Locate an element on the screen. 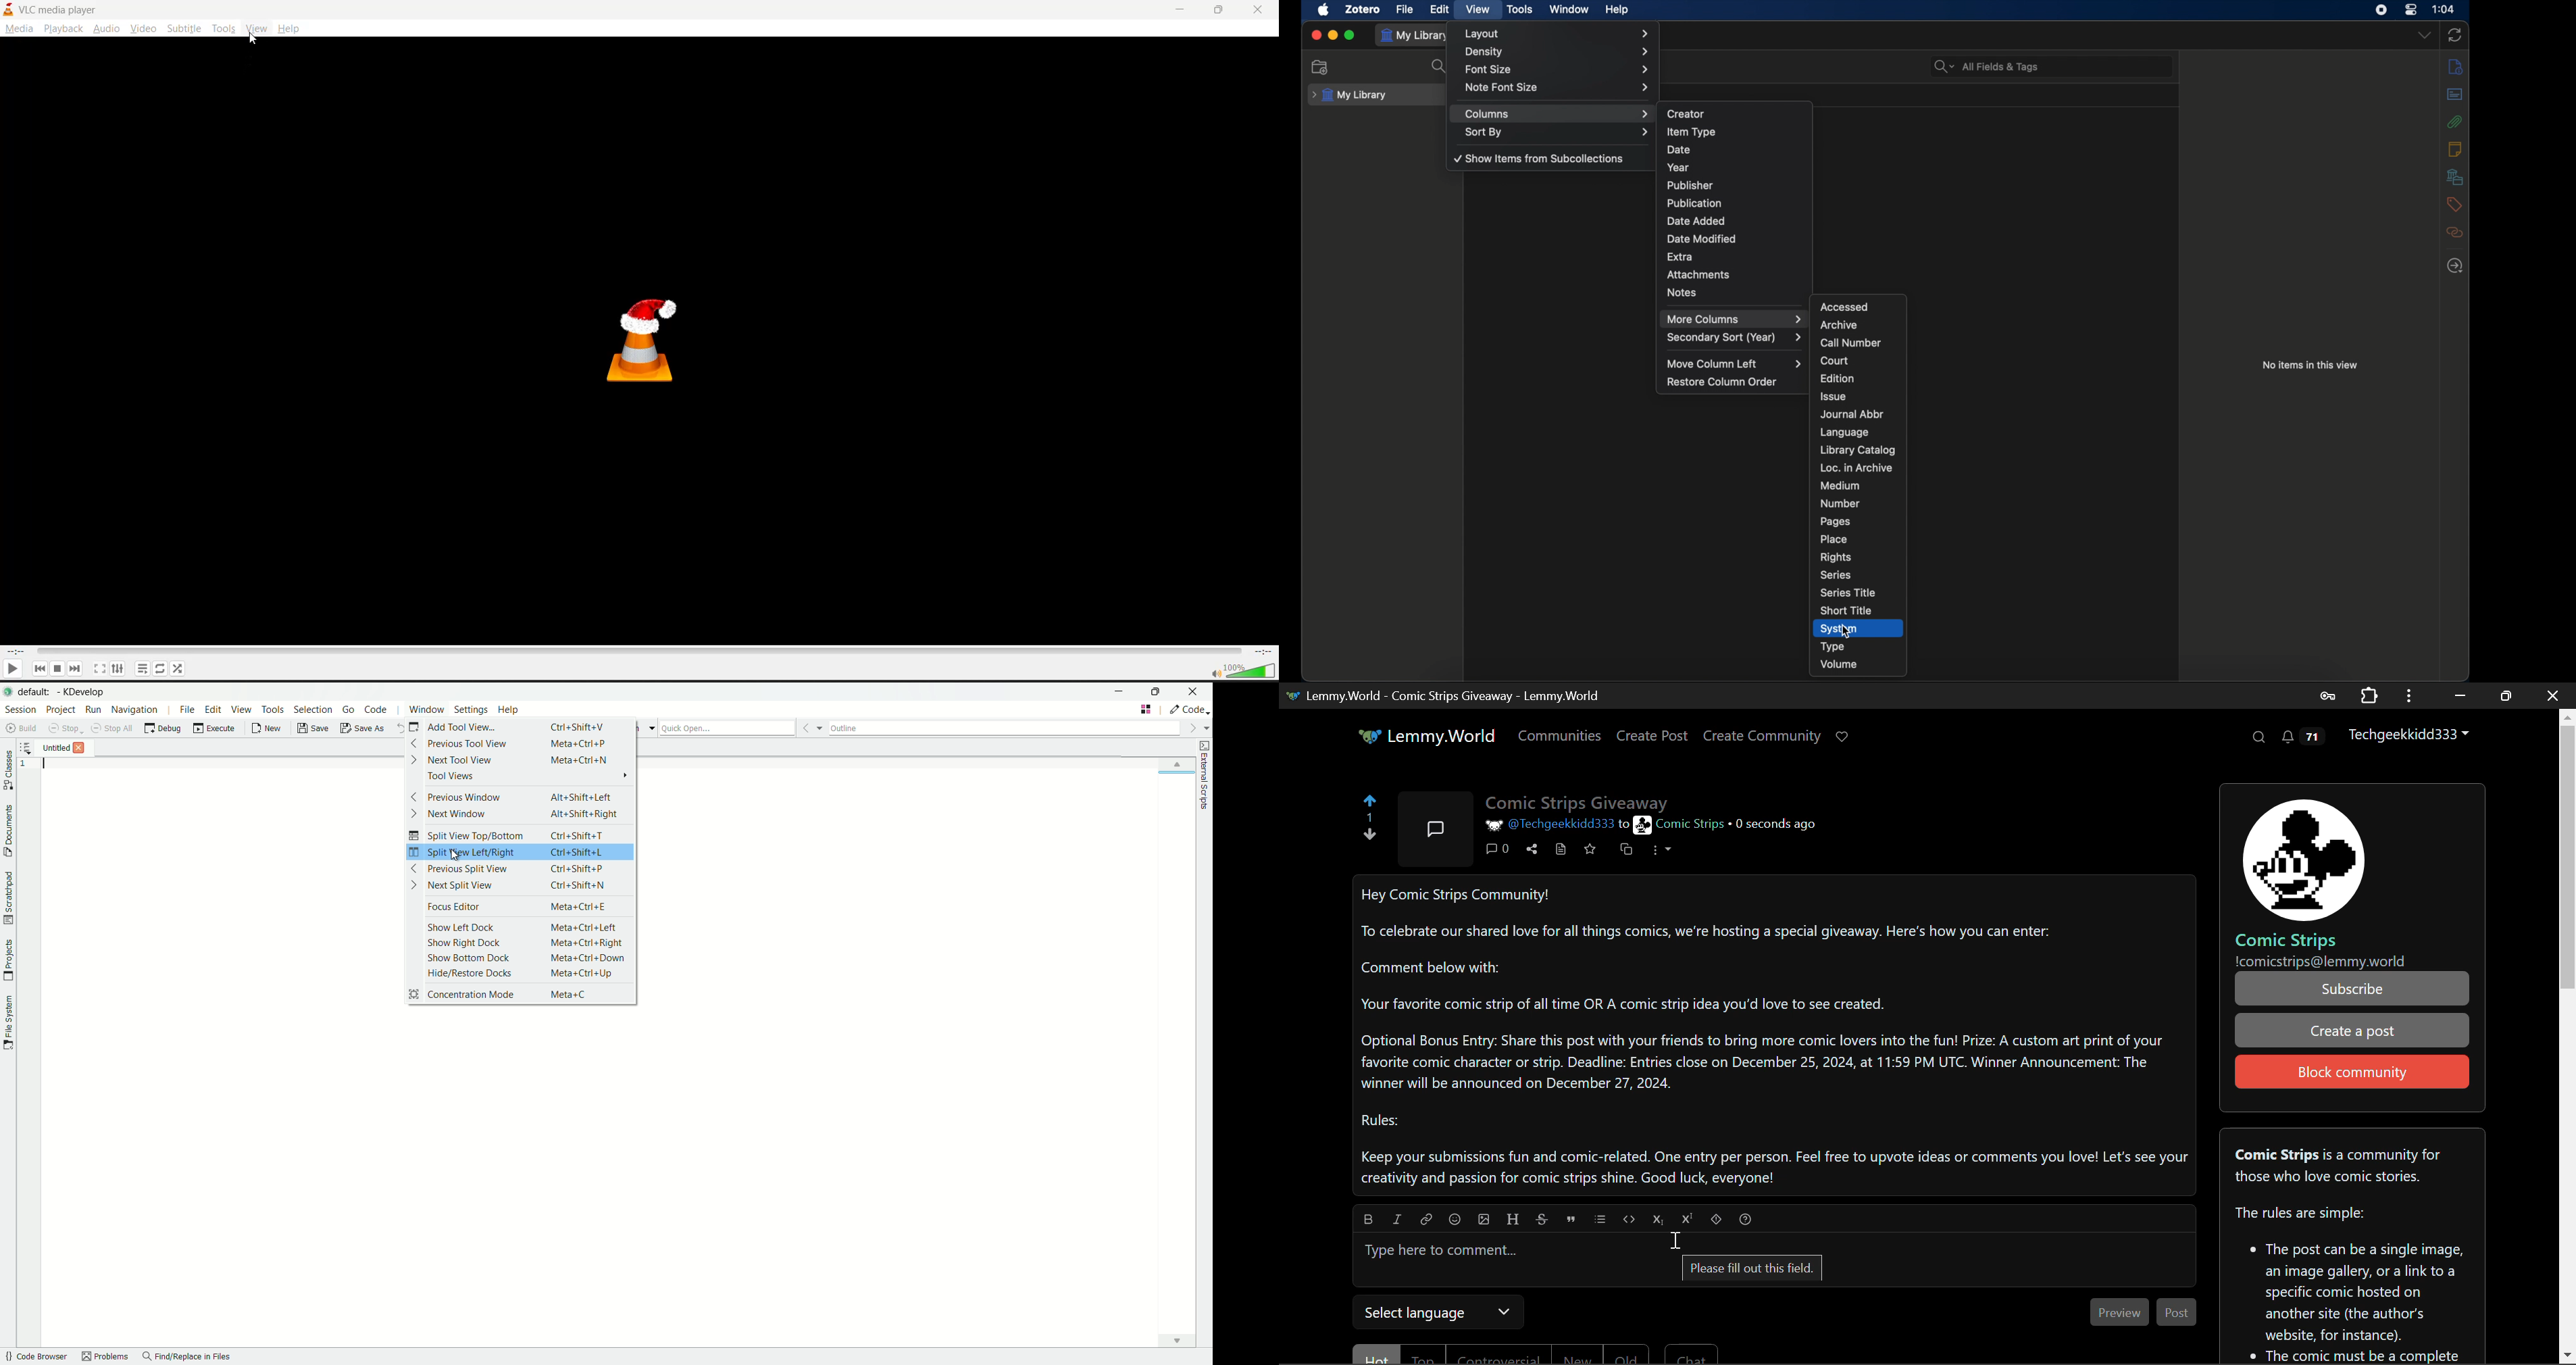 The image size is (2576, 1372). no items in this view is located at coordinates (2311, 364).